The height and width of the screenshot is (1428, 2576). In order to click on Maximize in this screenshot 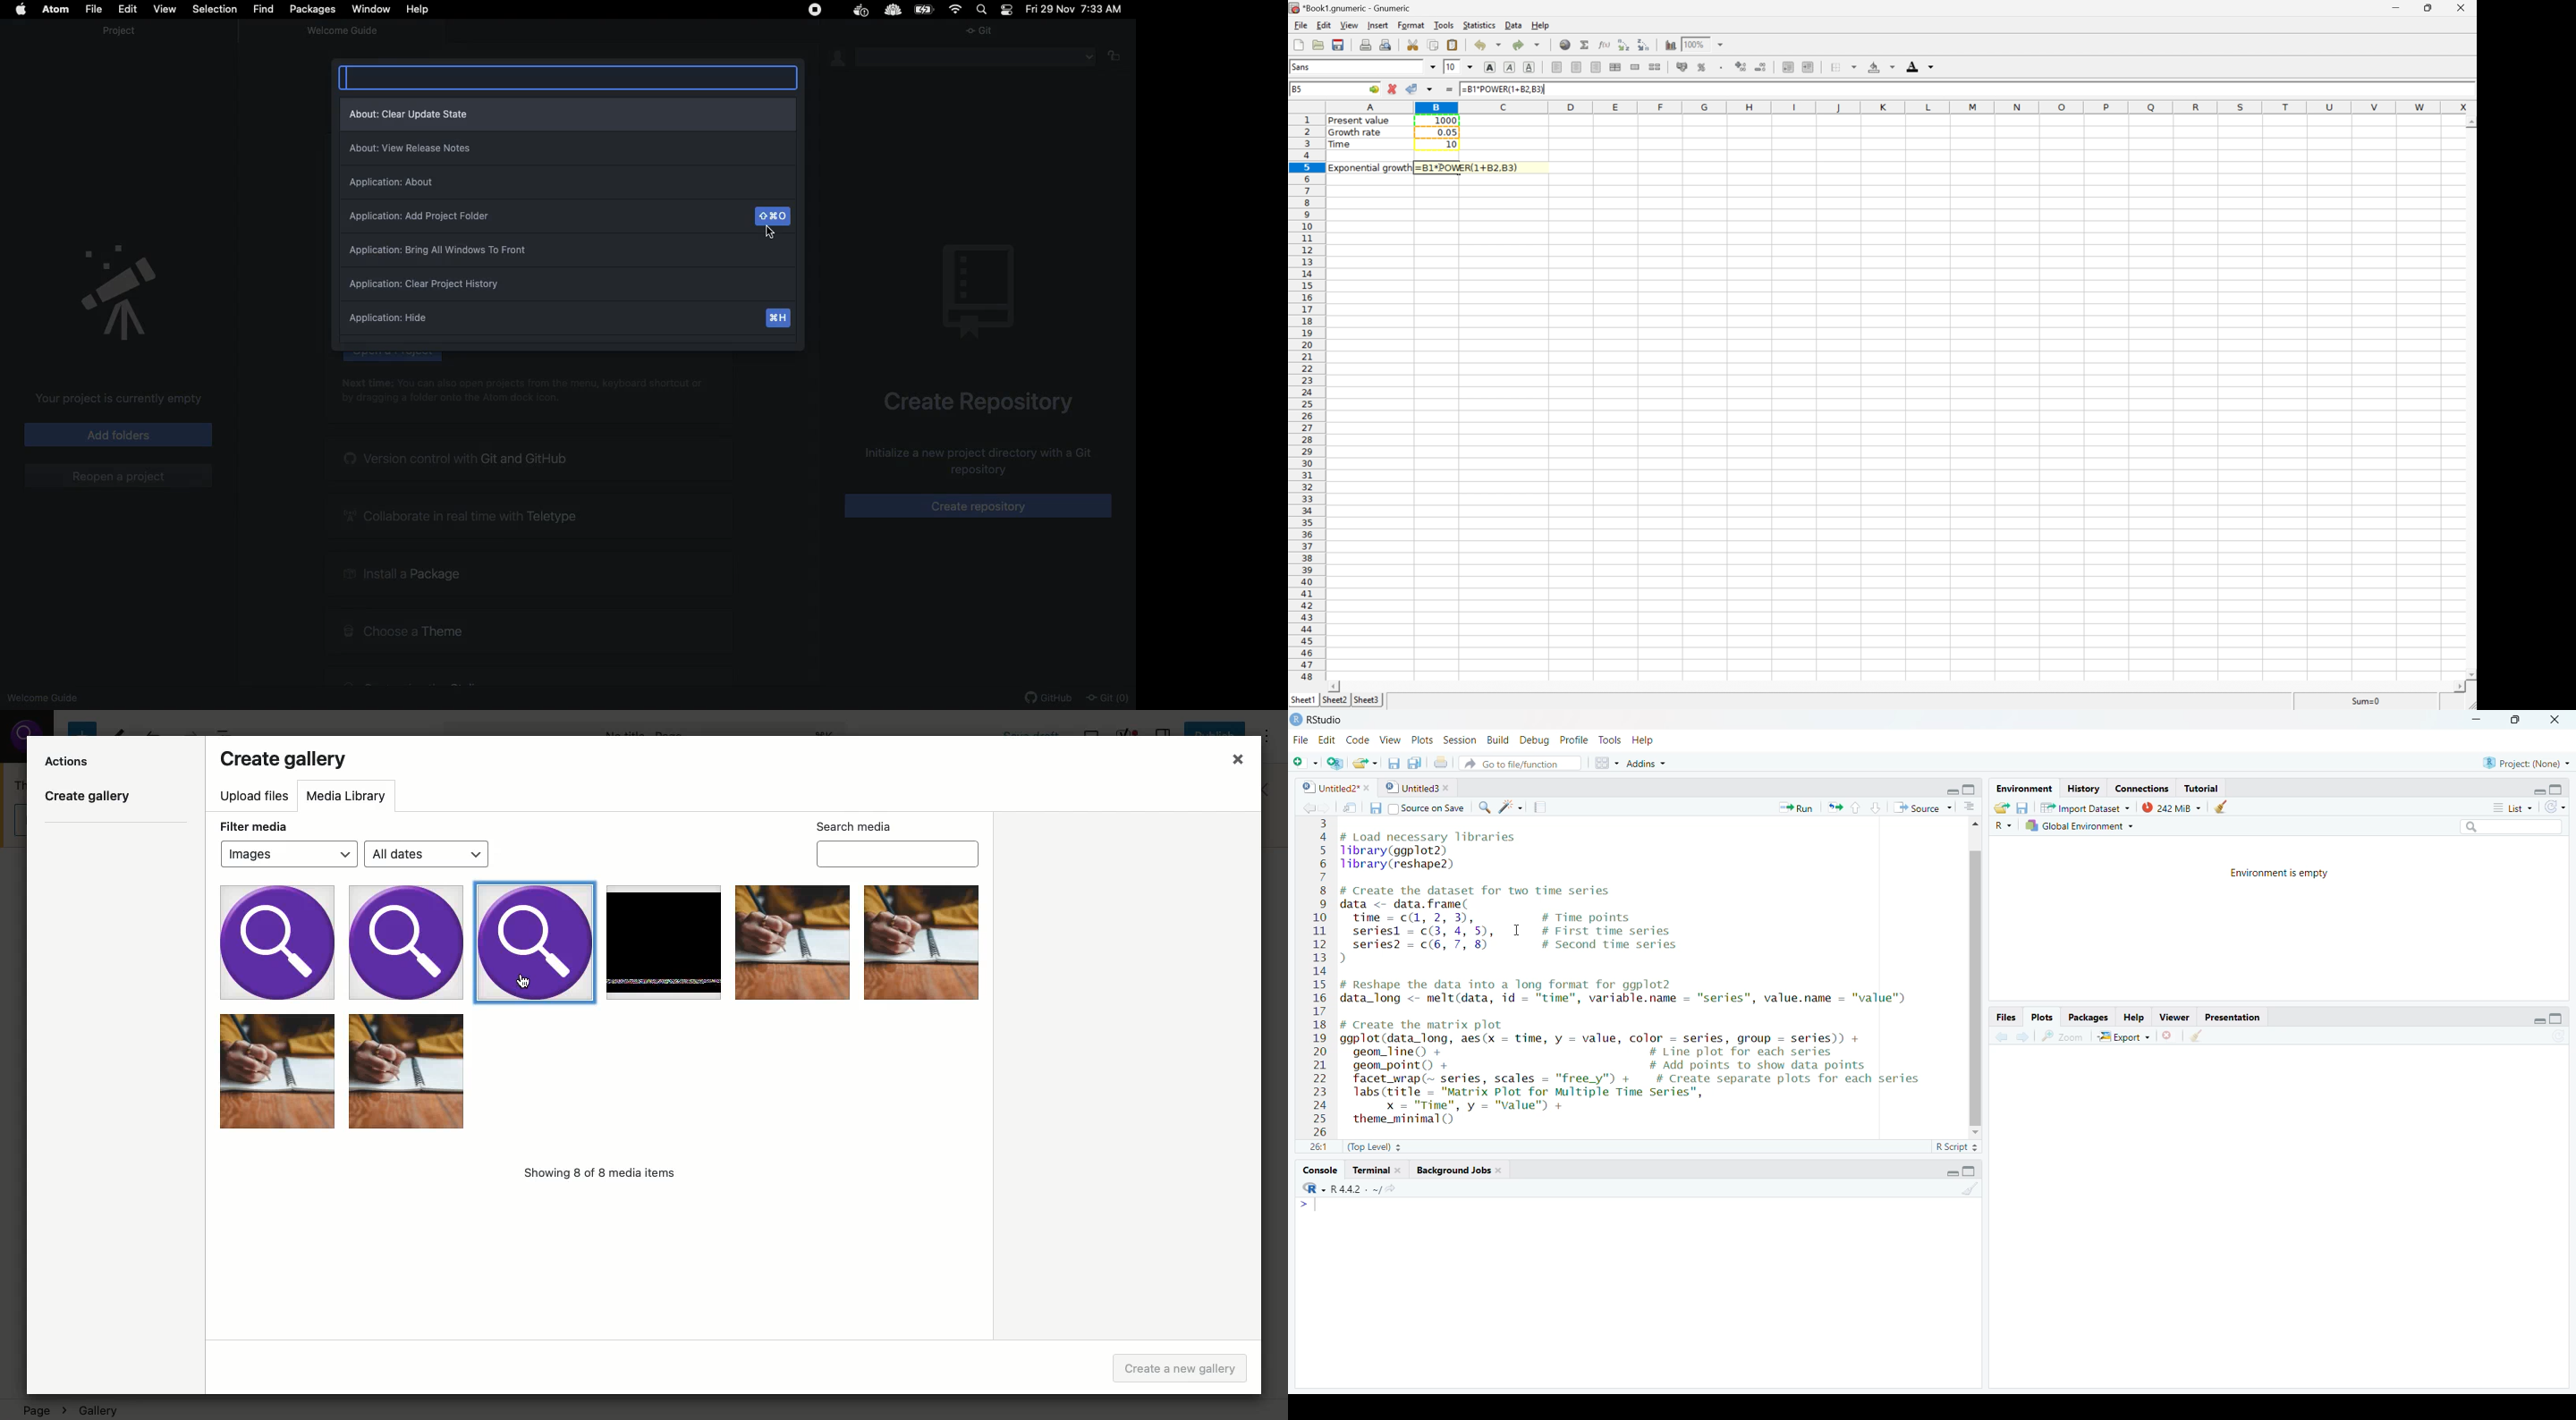, I will do `click(2559, 790)`.